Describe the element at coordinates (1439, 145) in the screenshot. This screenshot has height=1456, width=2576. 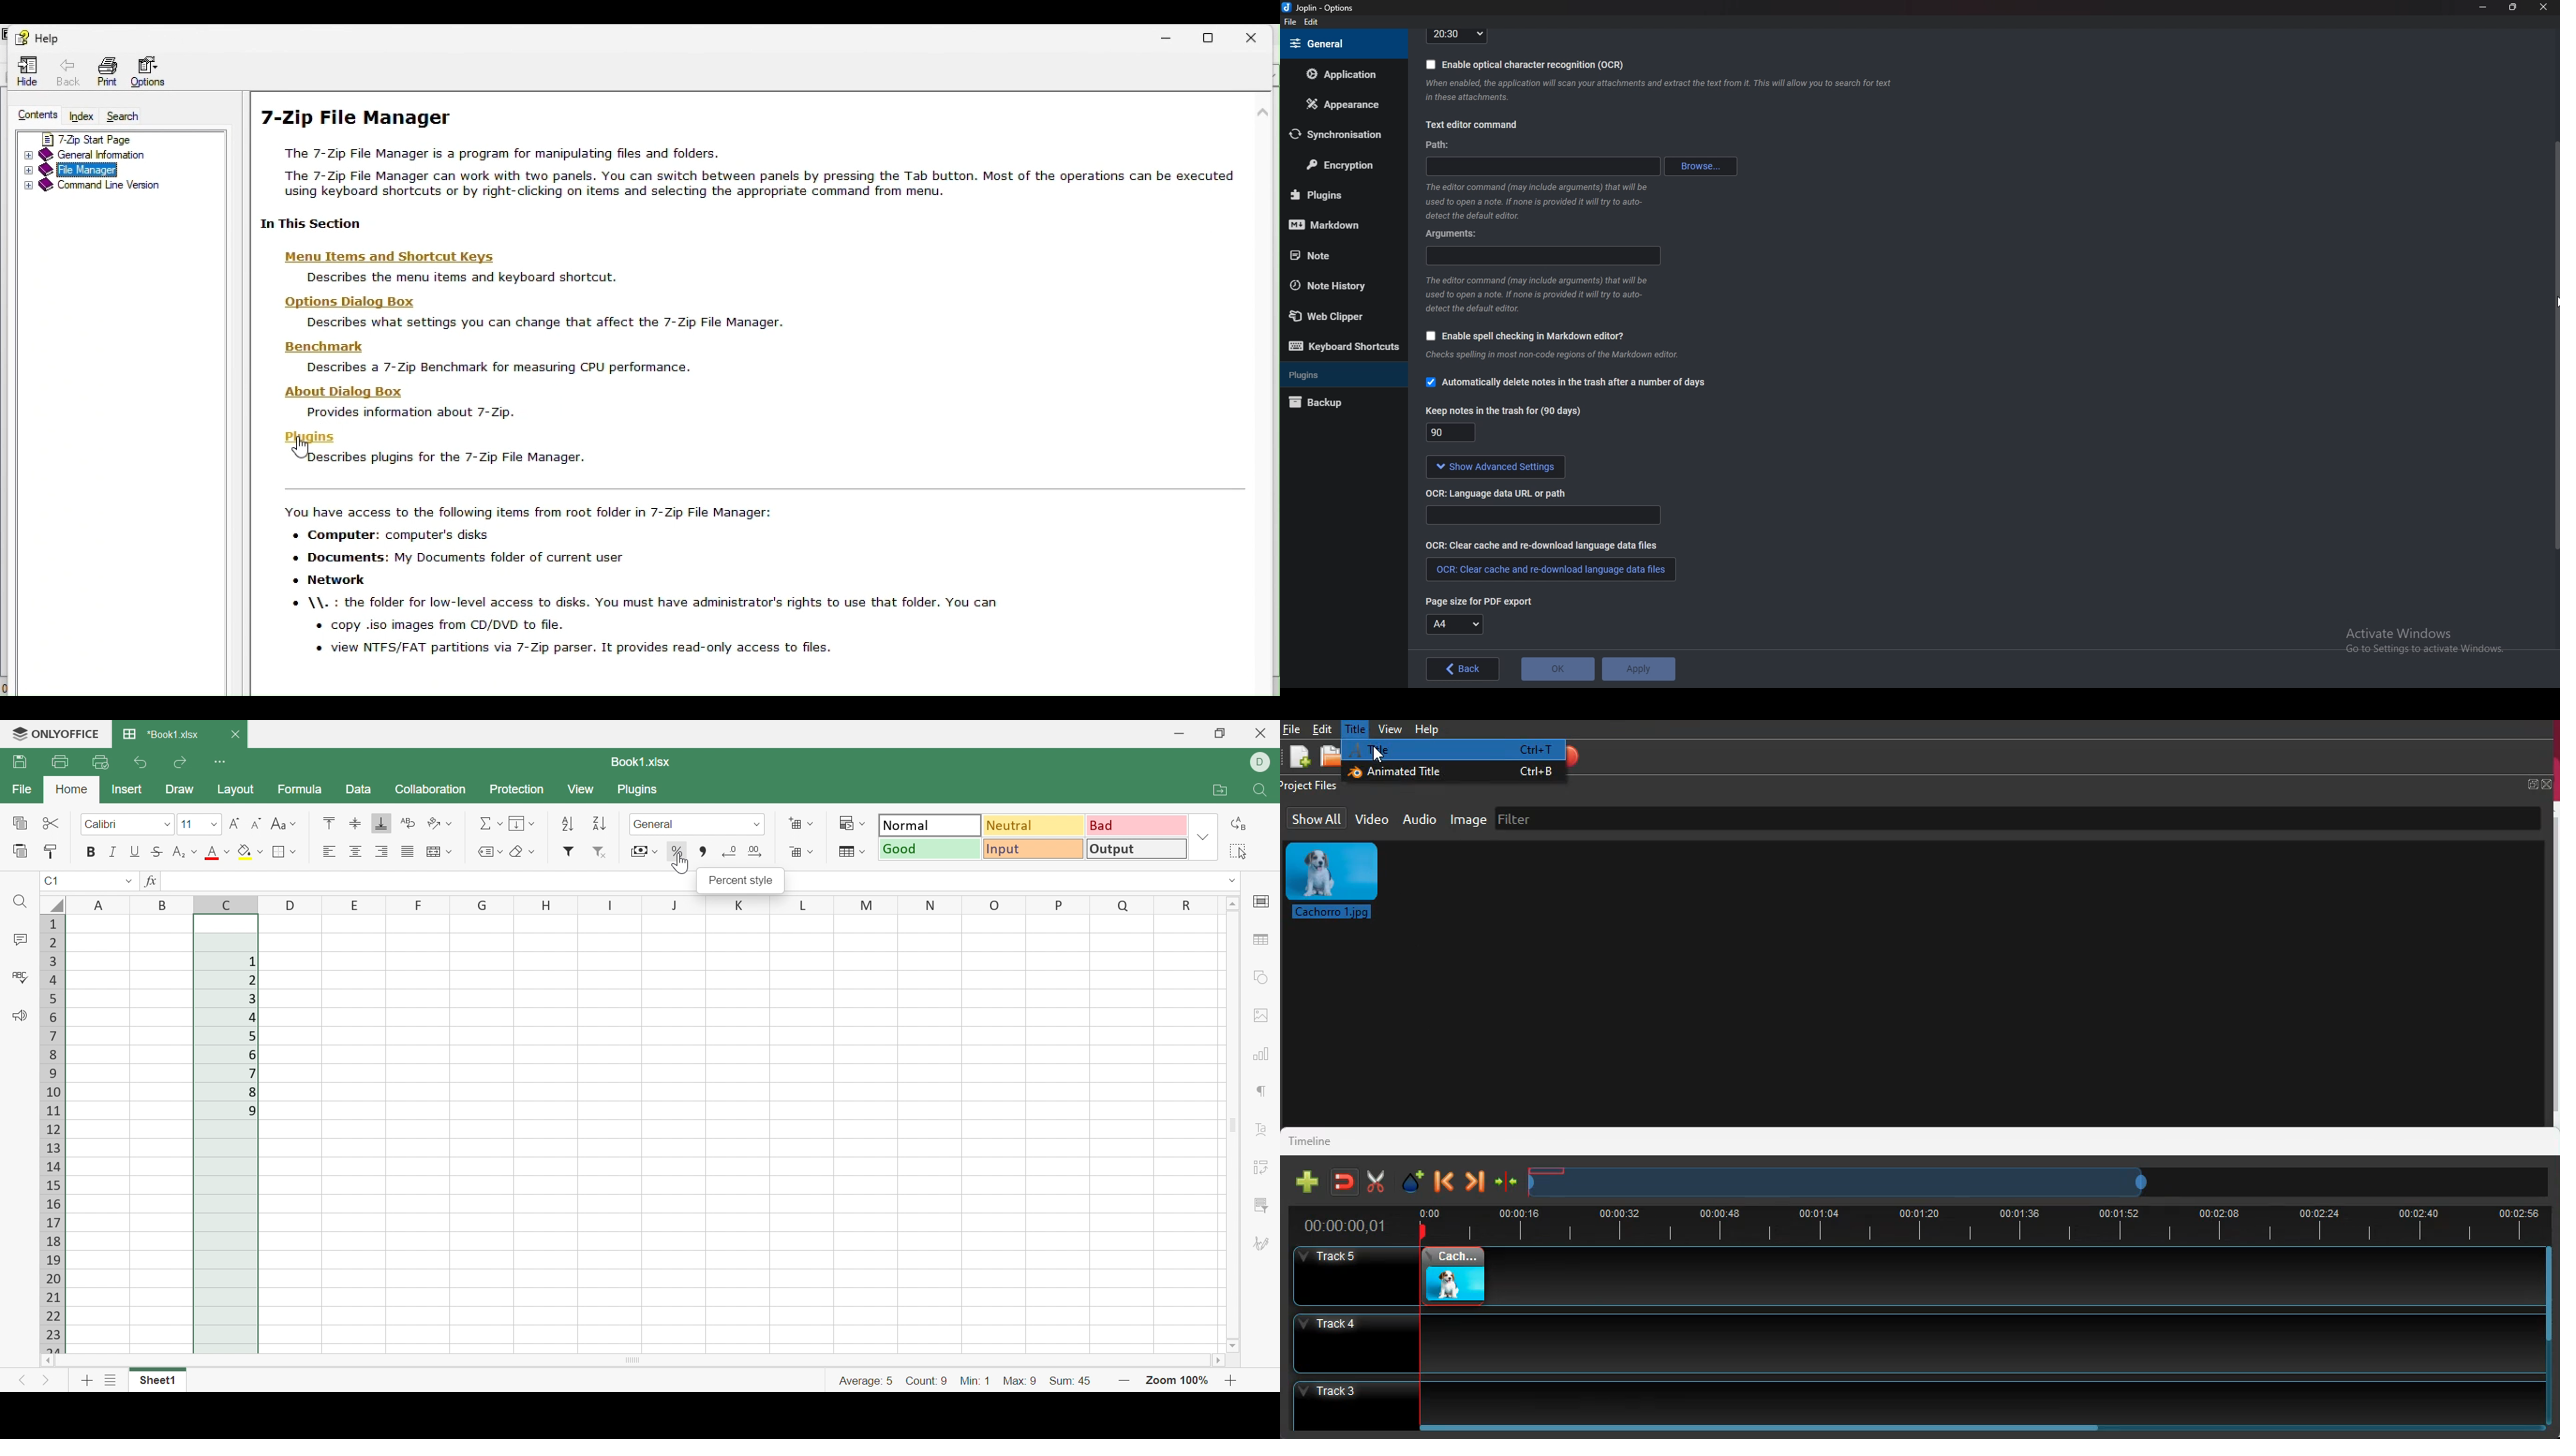
I see `path` at that location.